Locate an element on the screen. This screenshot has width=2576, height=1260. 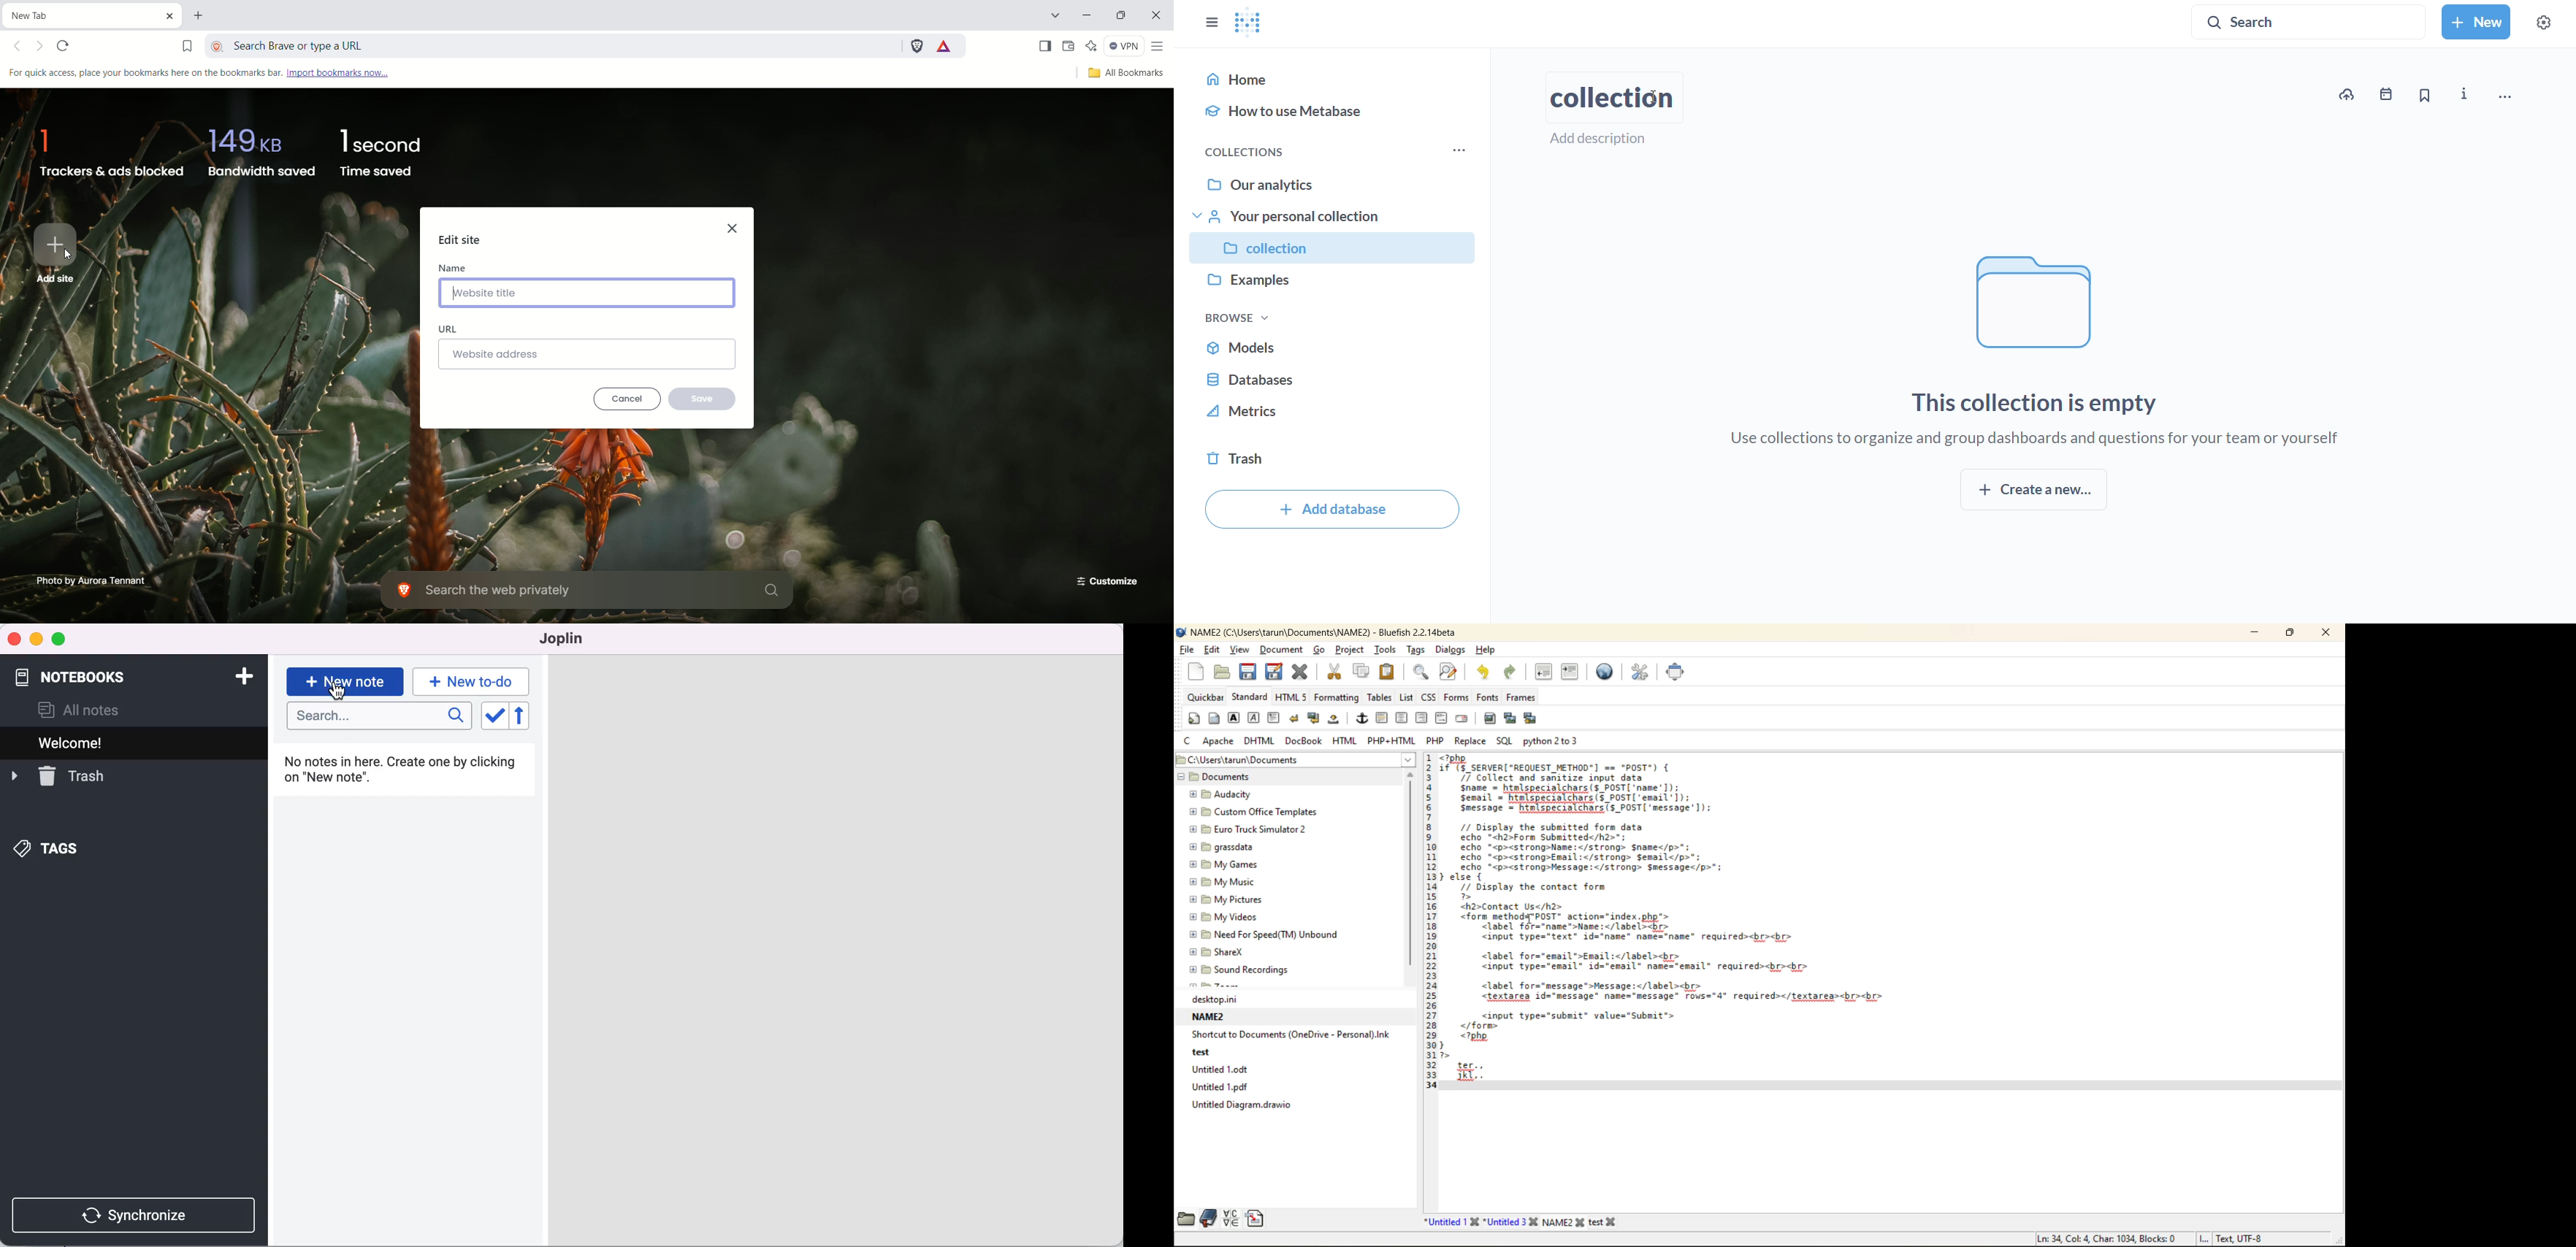
add description is located at coordinates (1608, 139).